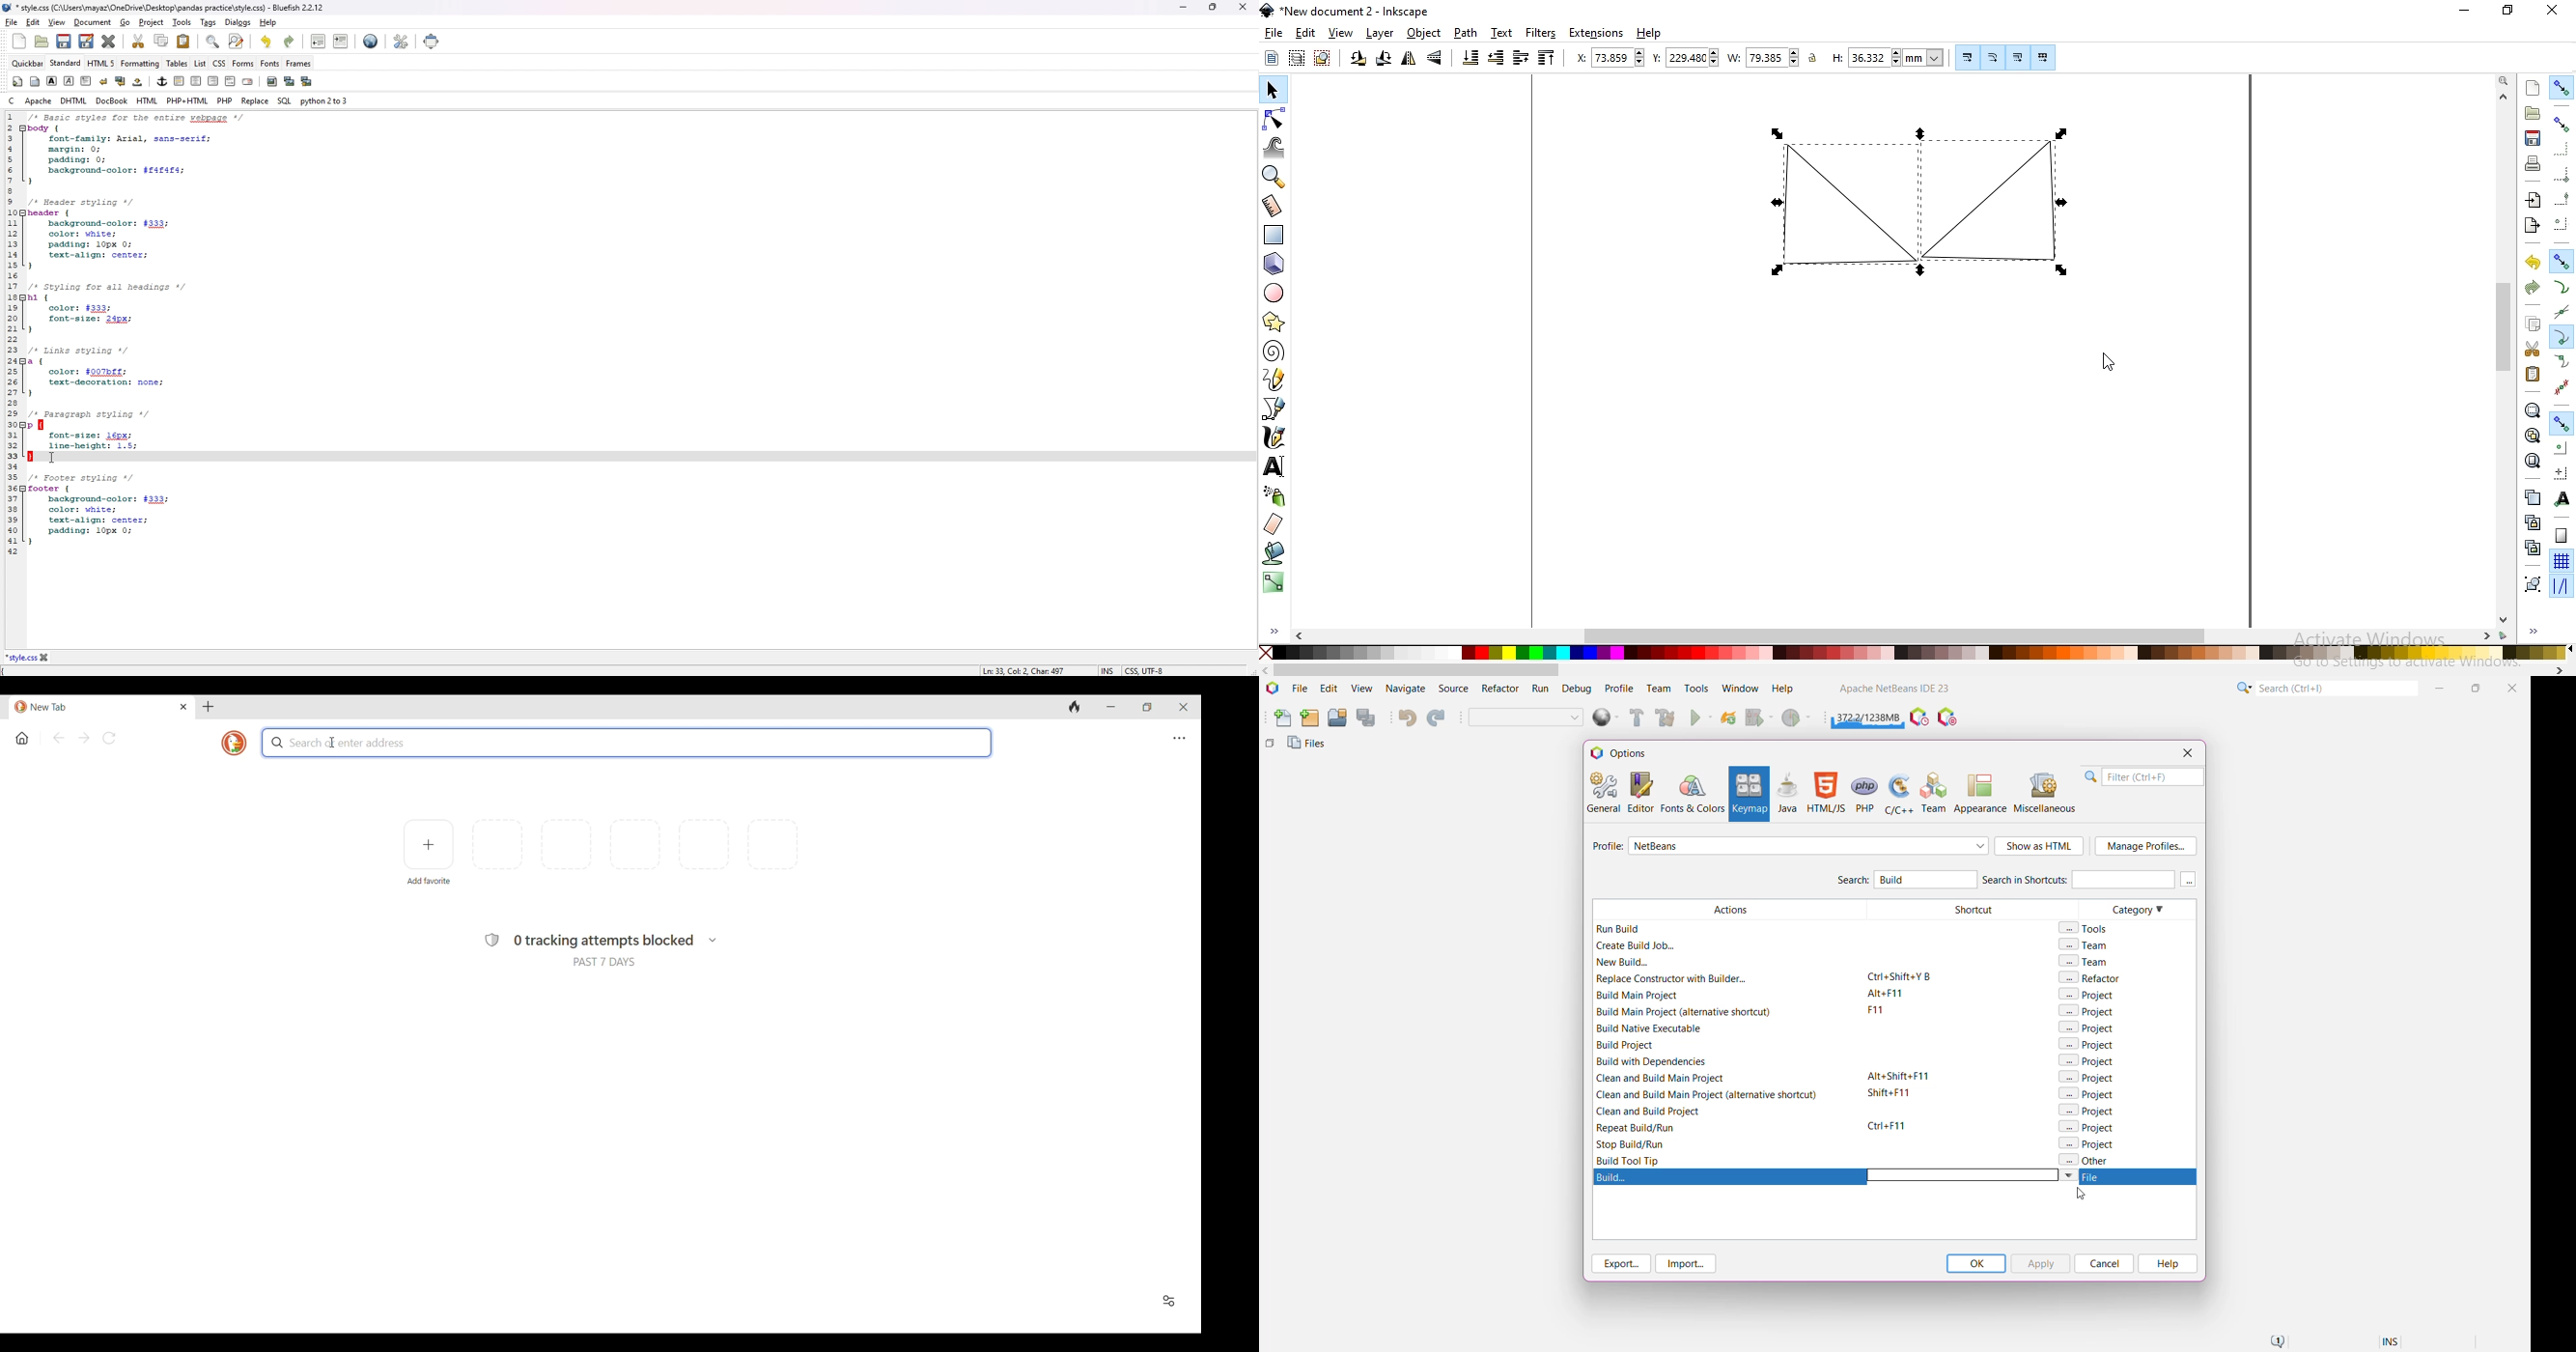 This screenshot has width=2576, height=1372. I want to click on create a clone, so click(2530, 522).